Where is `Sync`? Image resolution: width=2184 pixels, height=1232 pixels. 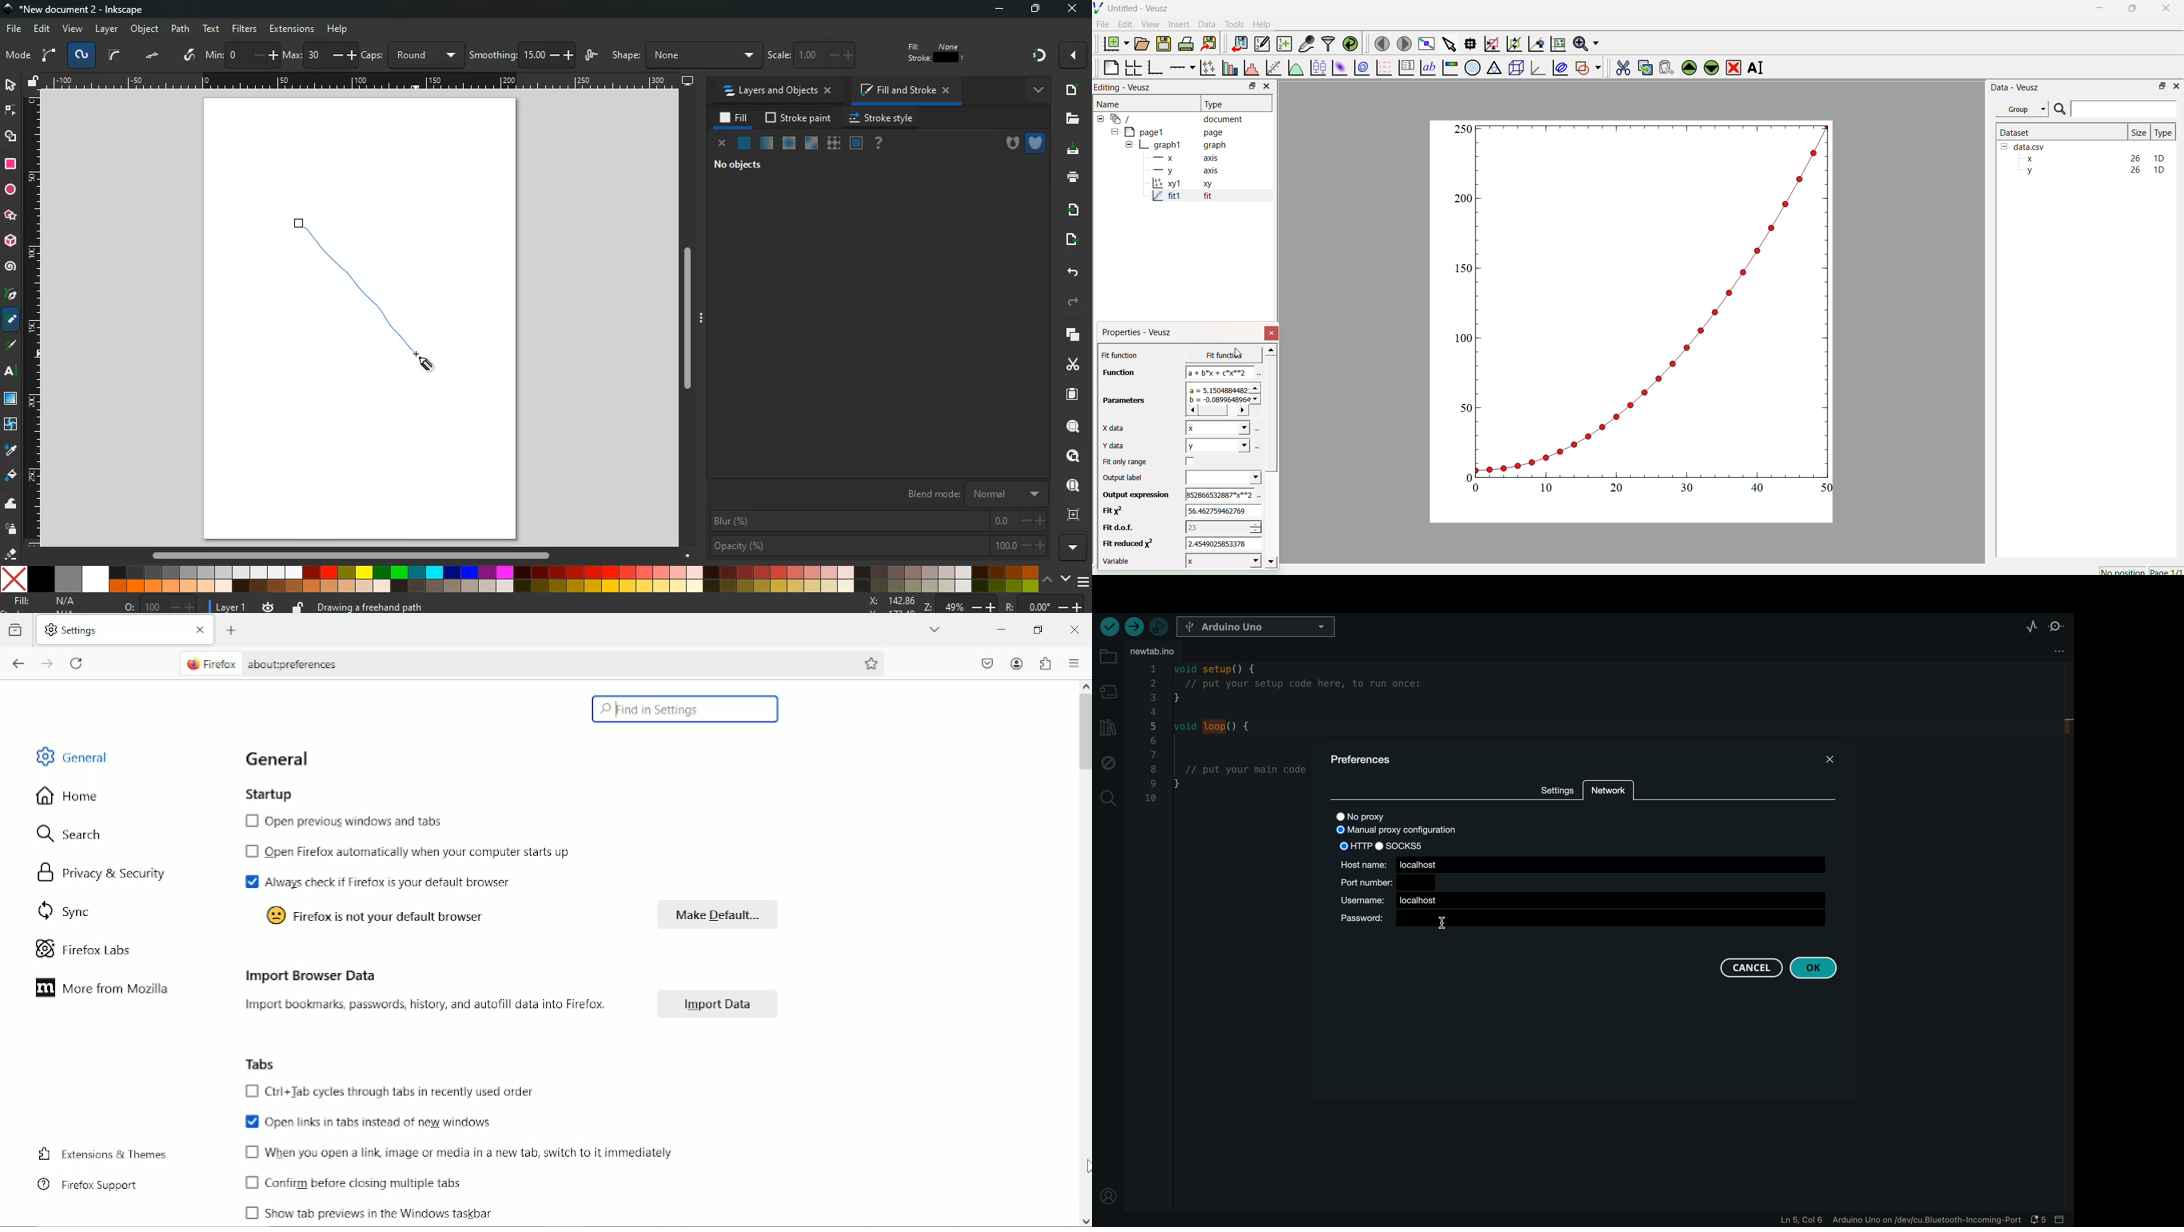
Sync is located at coordinates (59, 910).